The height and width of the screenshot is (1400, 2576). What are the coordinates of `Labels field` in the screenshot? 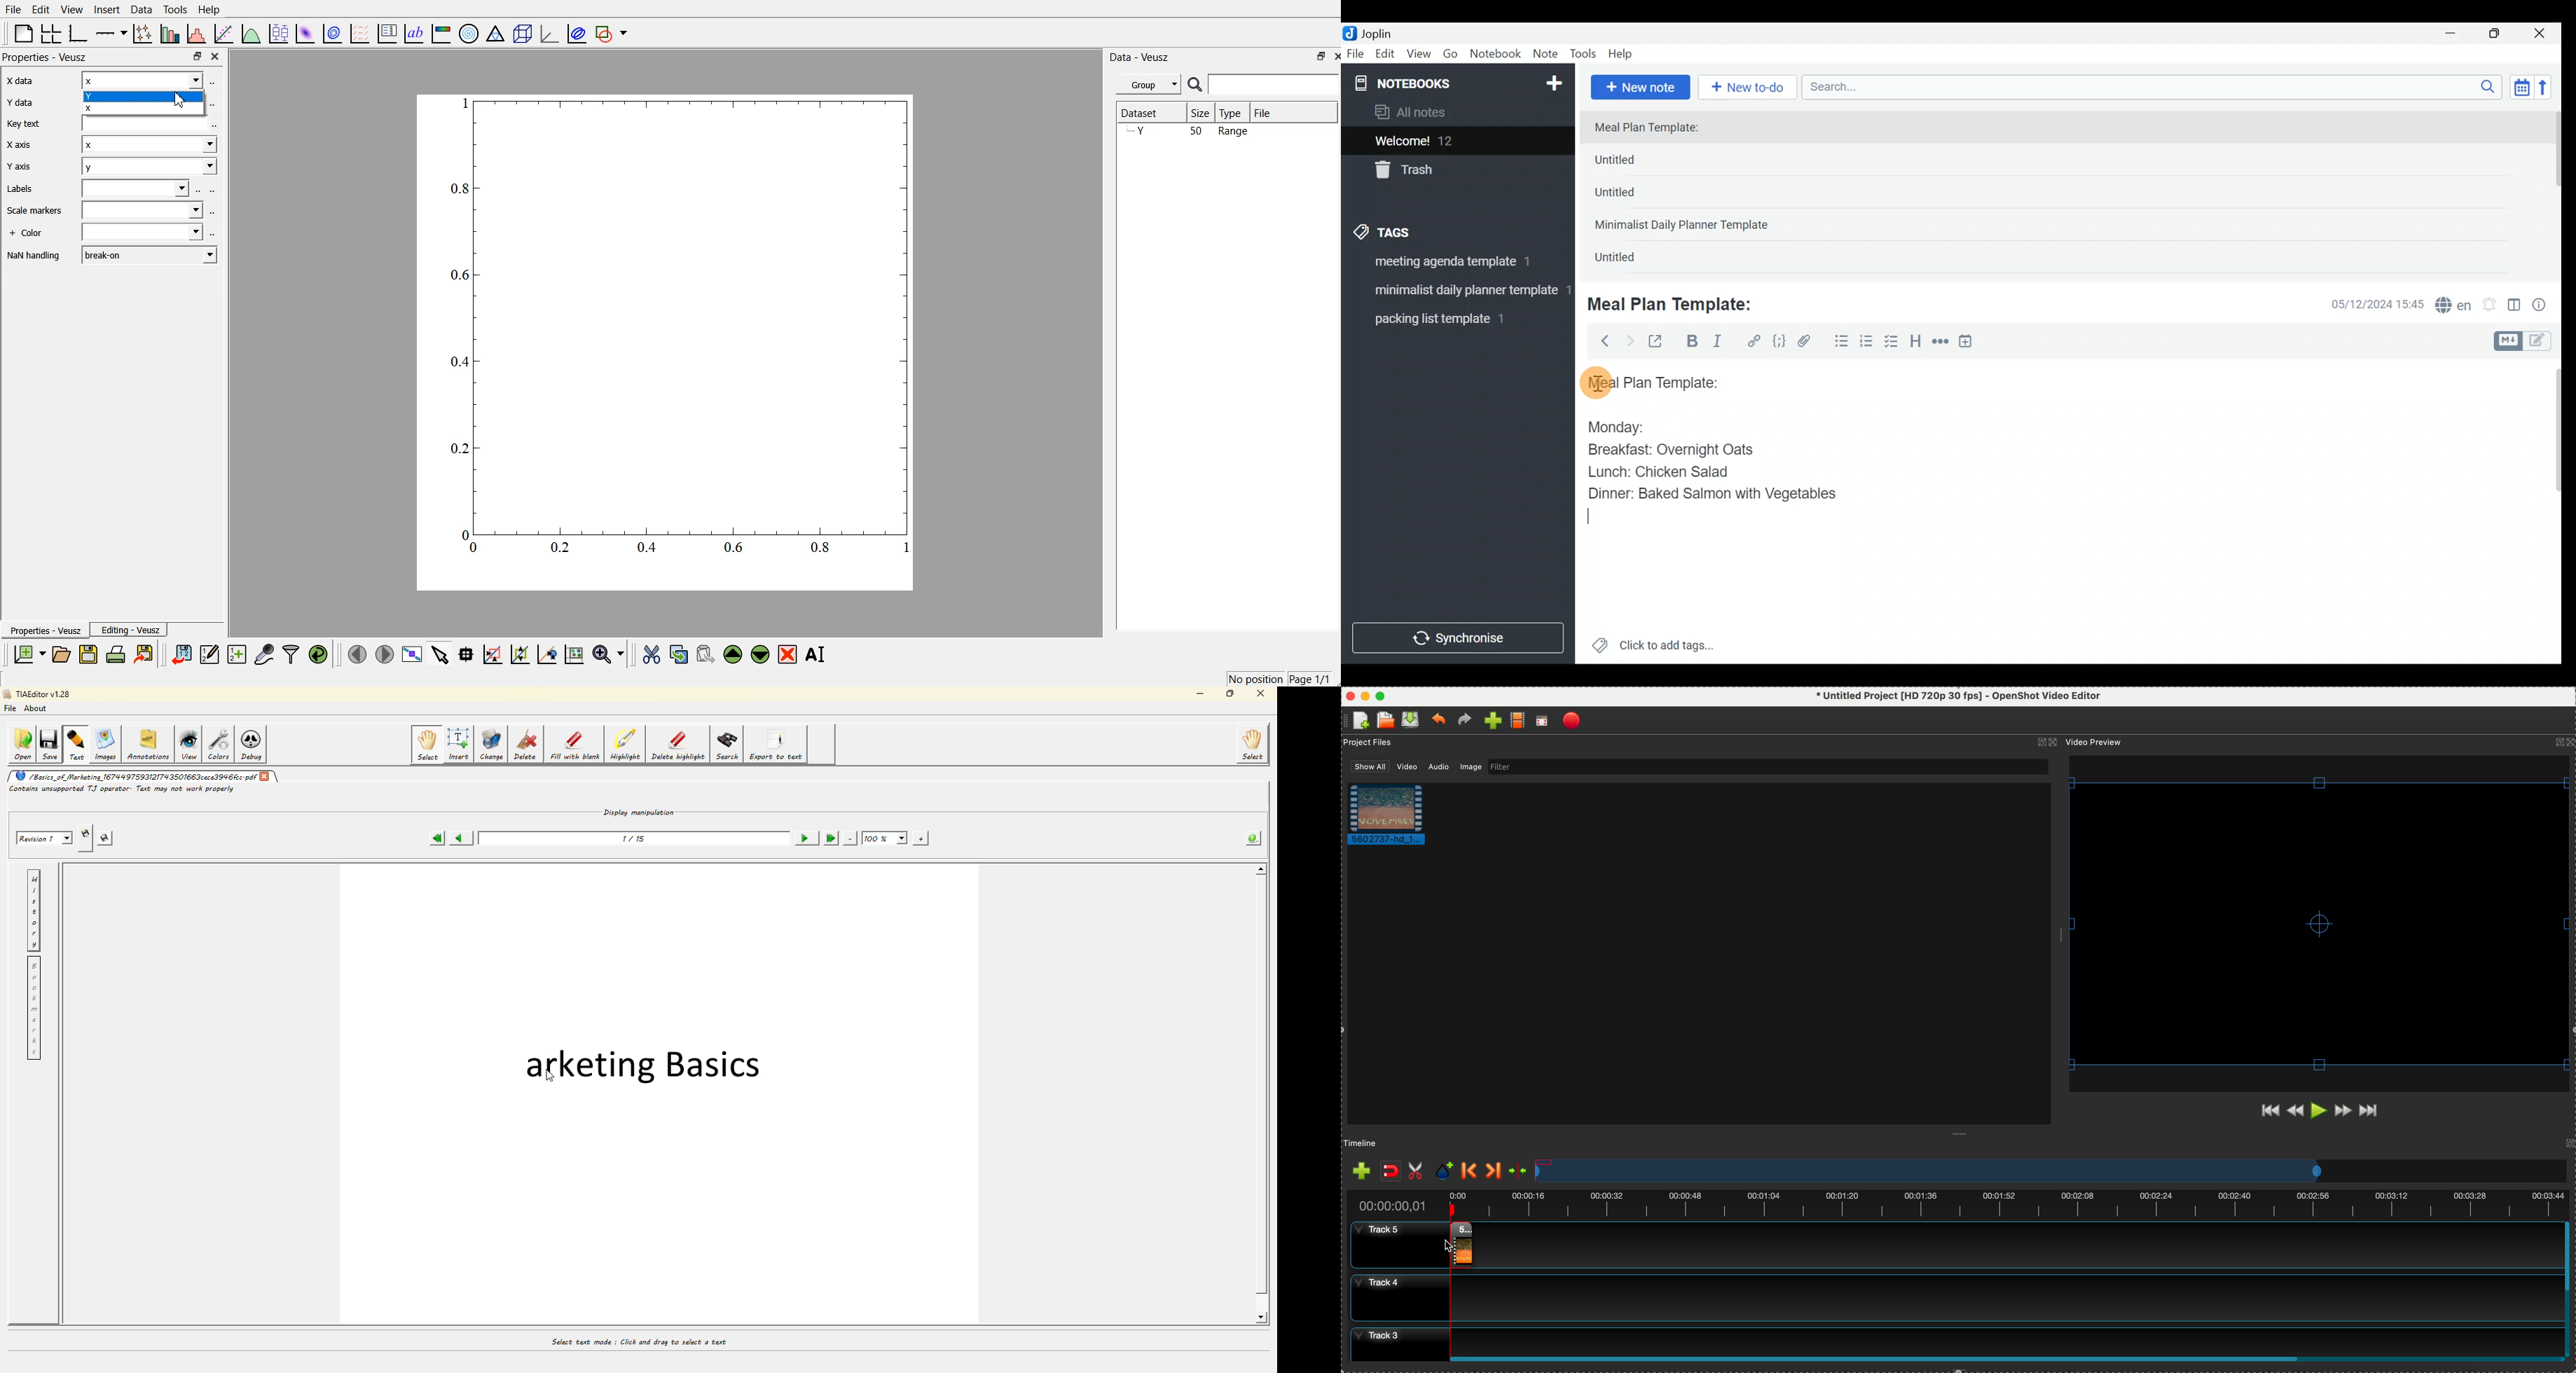 It's located at (137, 189).